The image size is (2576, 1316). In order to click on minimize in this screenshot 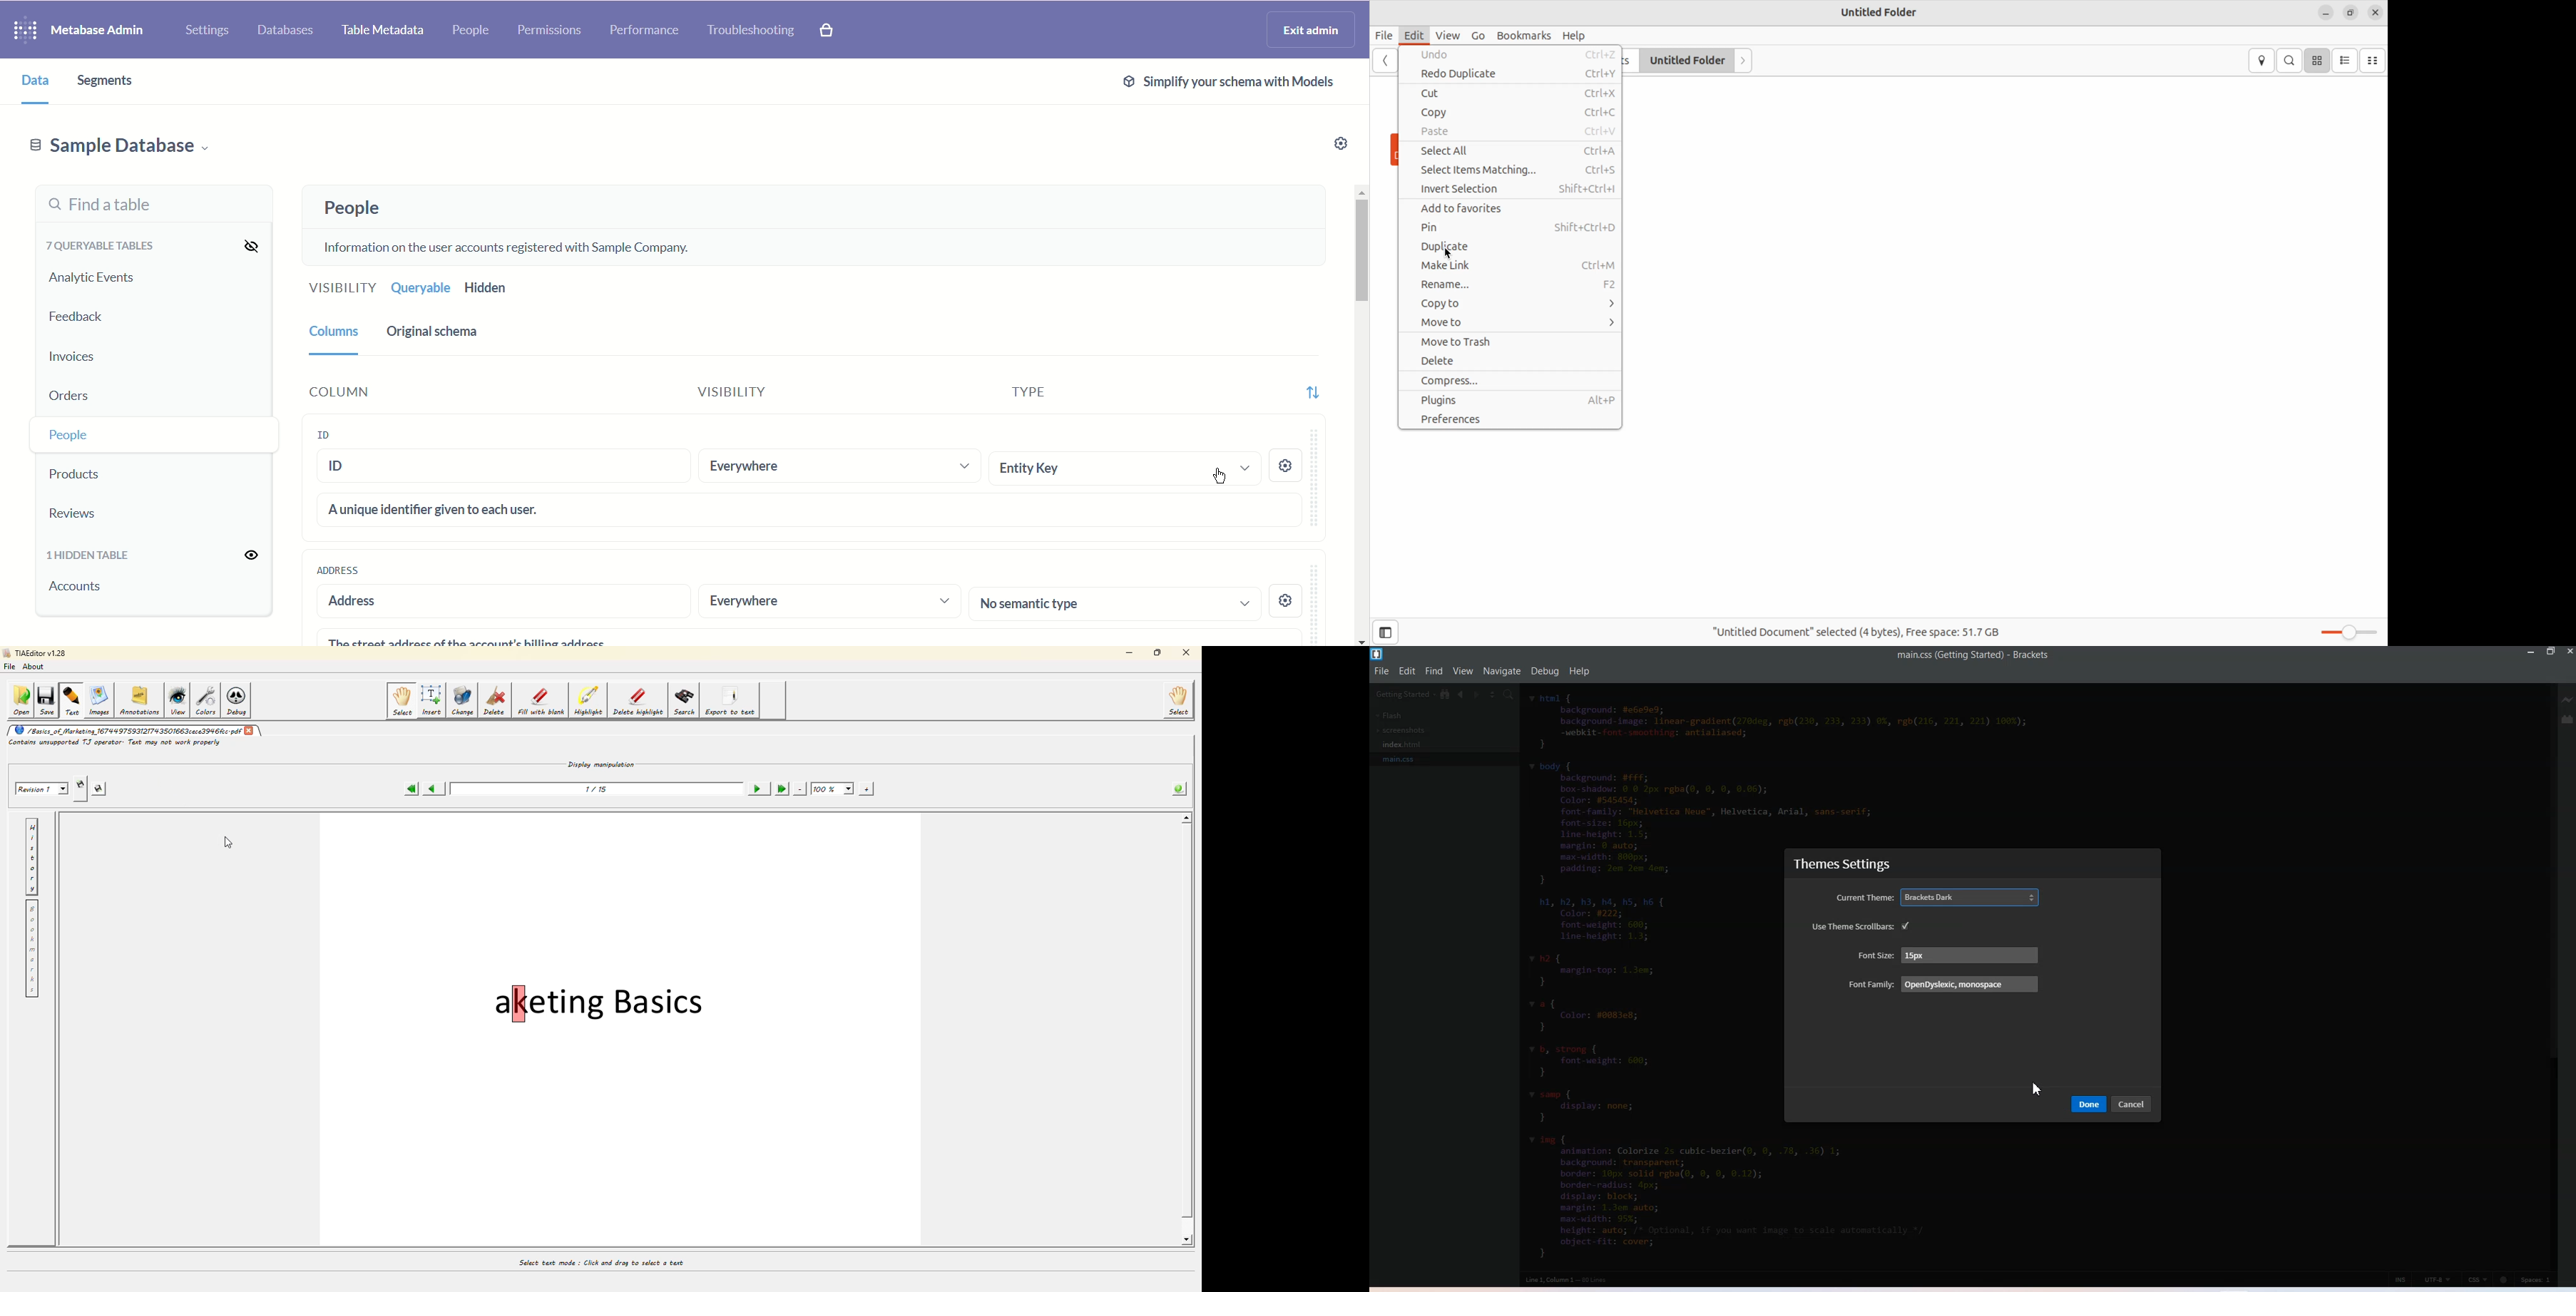, I will do `click(2326, 15)`.